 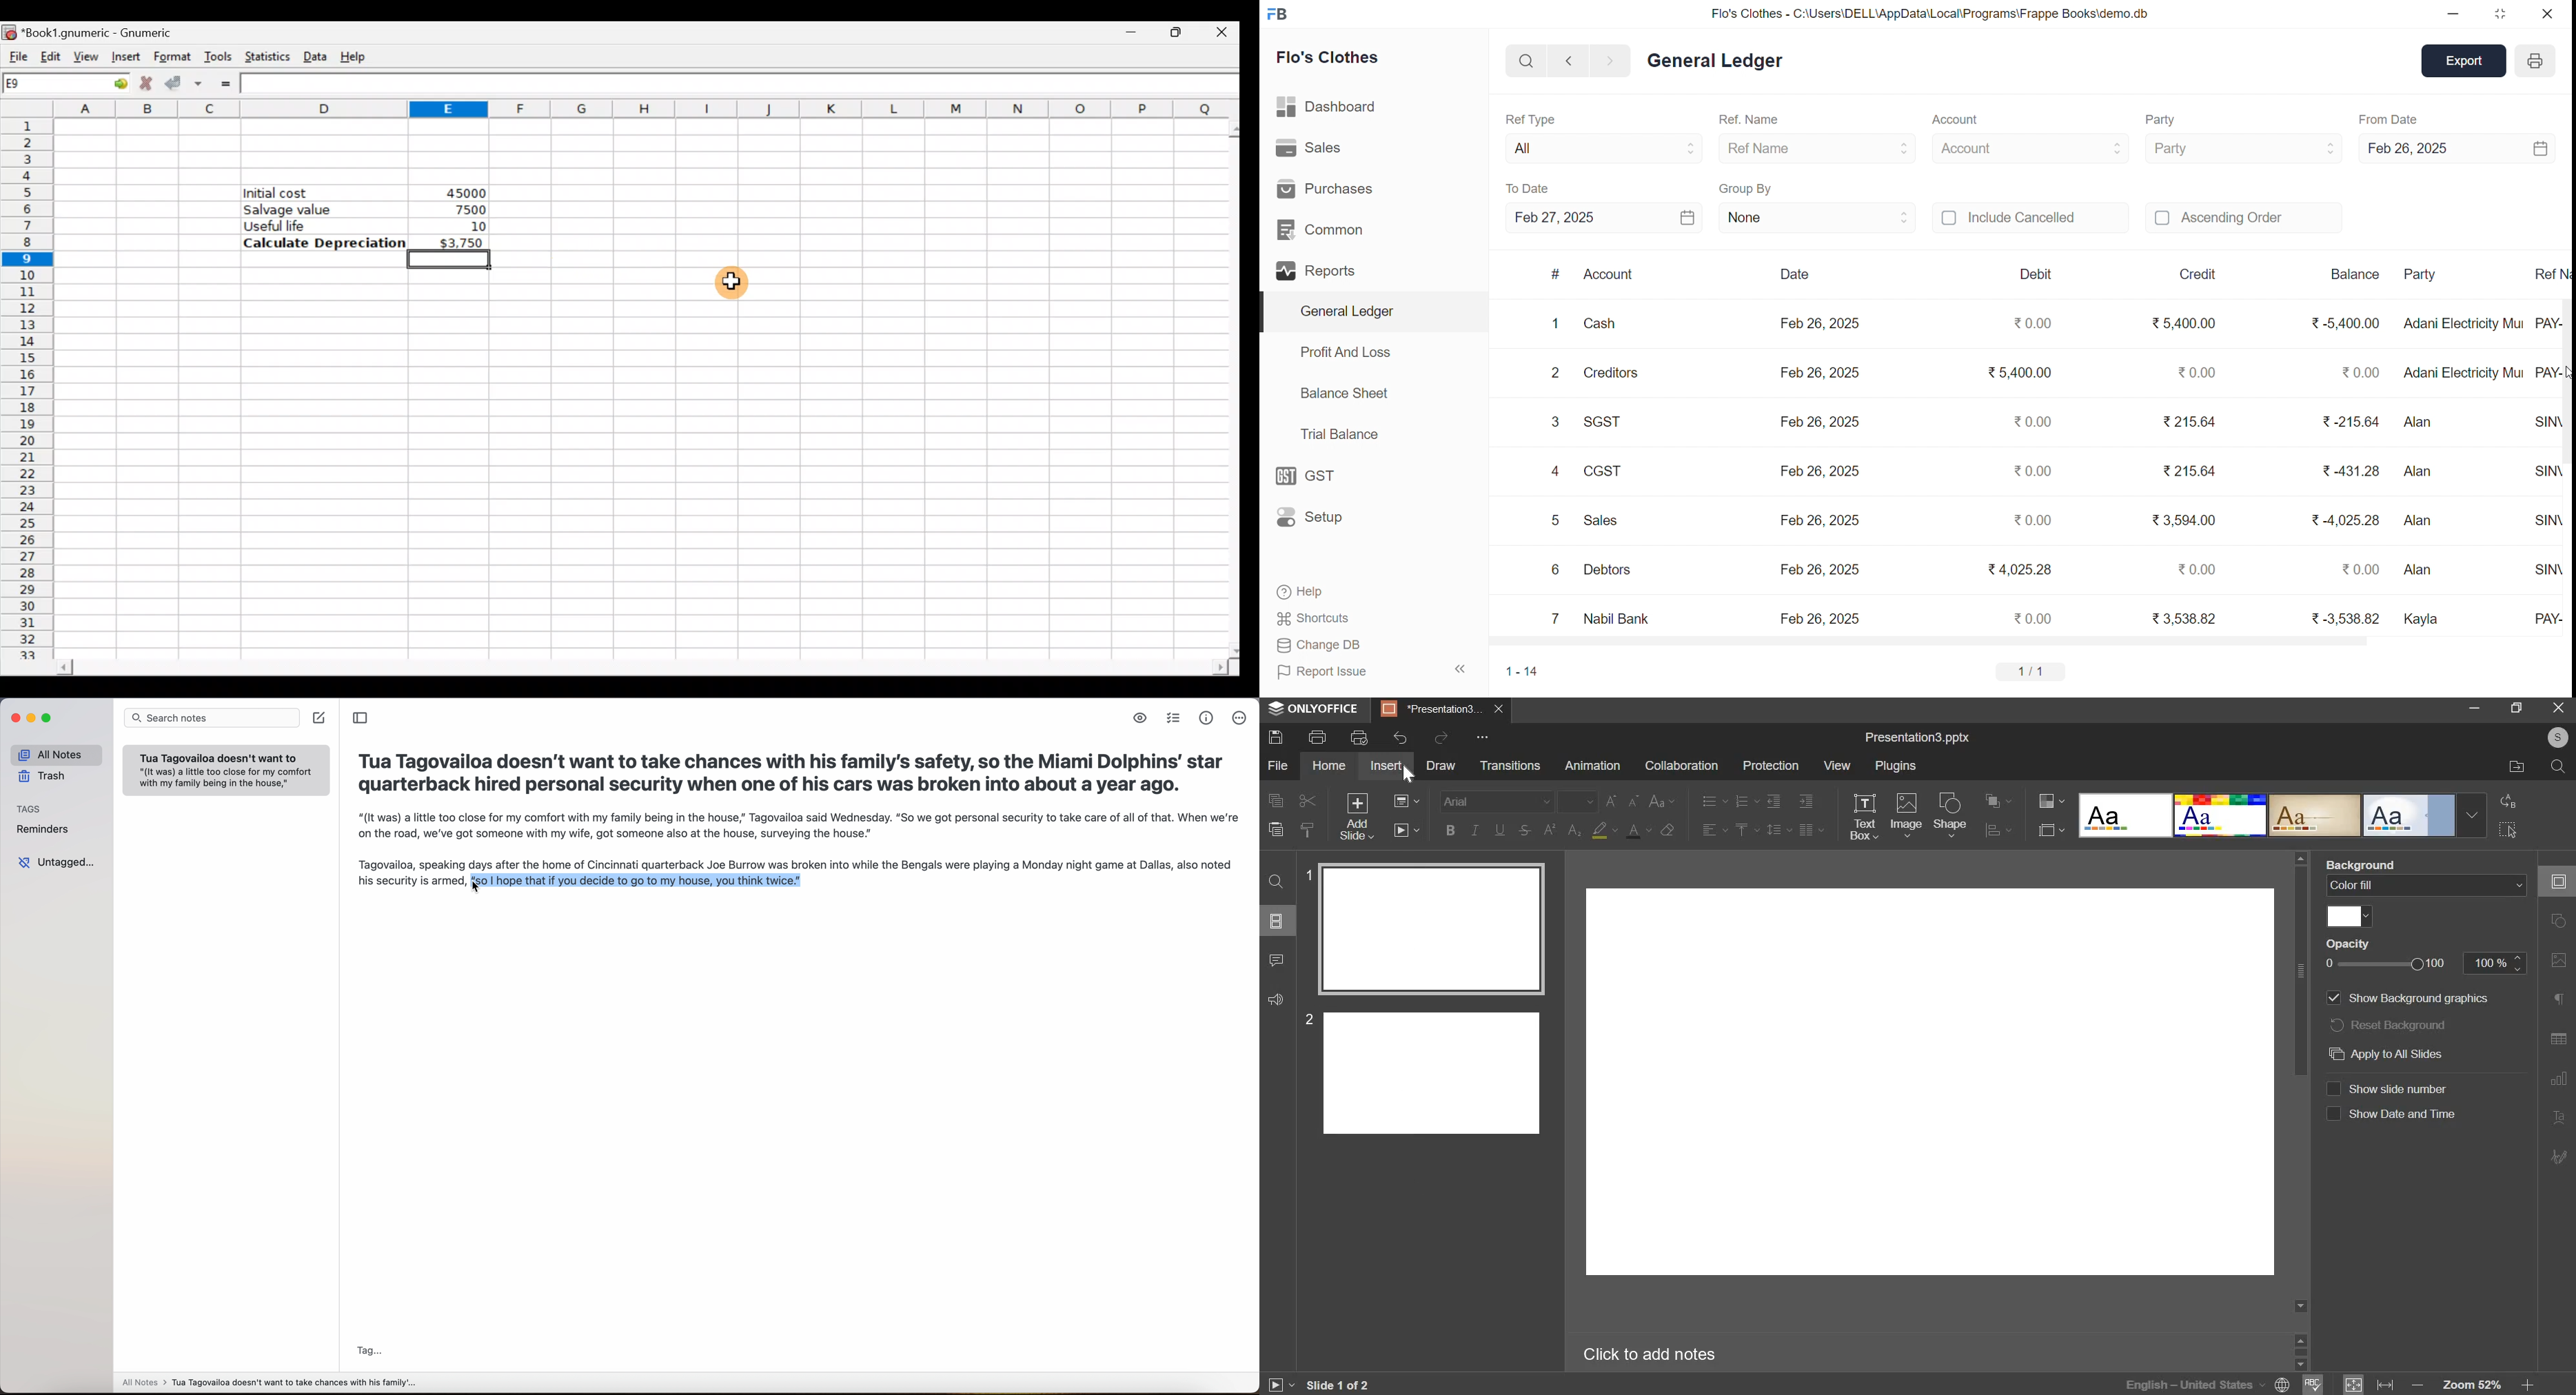 What do you see at coordinates (1429, 711) in the screenshot?
I see `Presentation3` at bounding box center [1429, 711].